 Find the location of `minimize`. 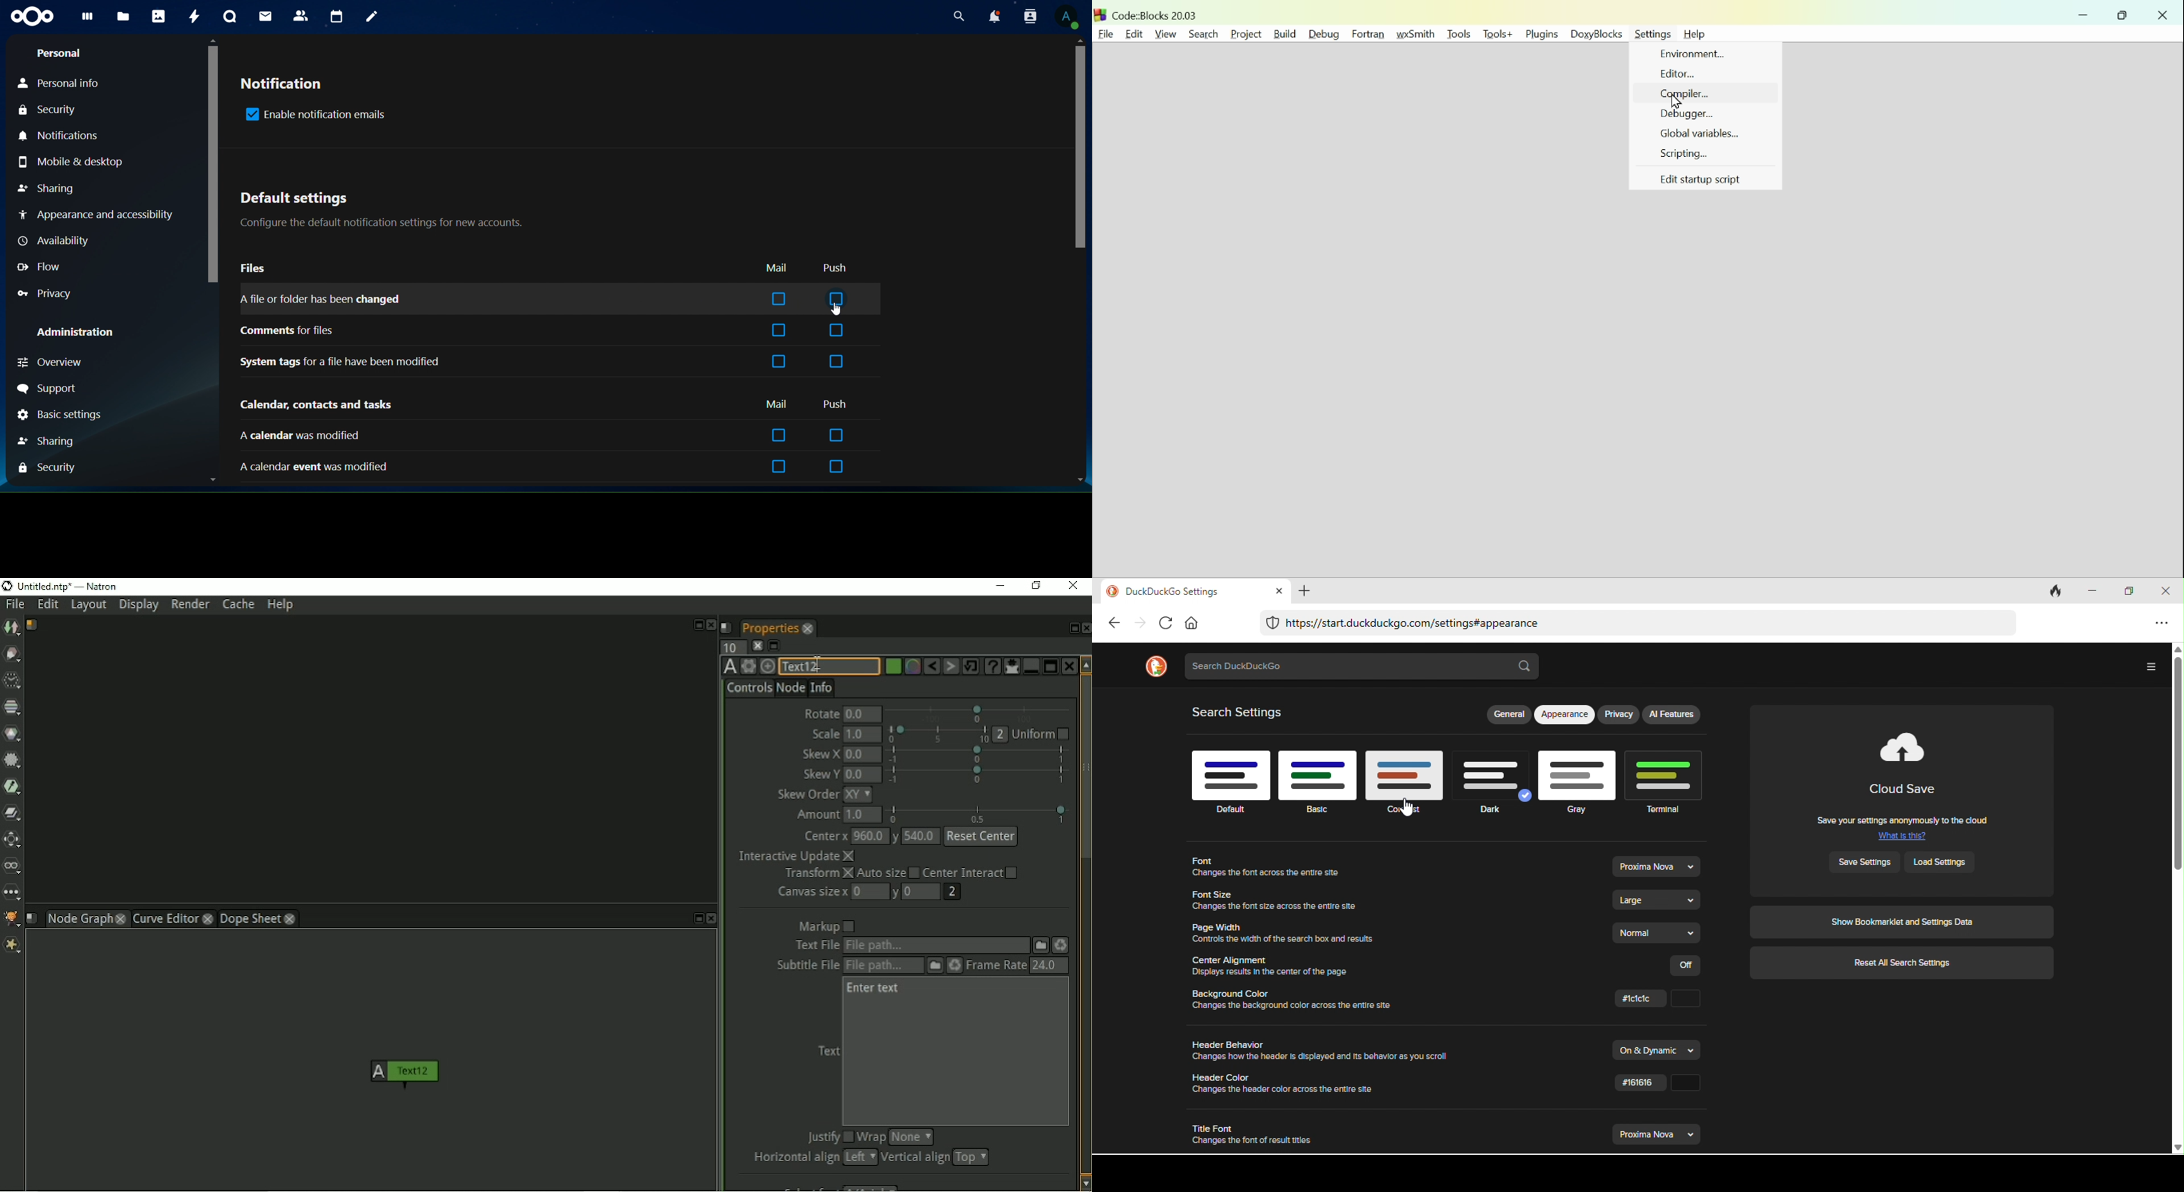

minimize is located at coordinates (2097, 591).